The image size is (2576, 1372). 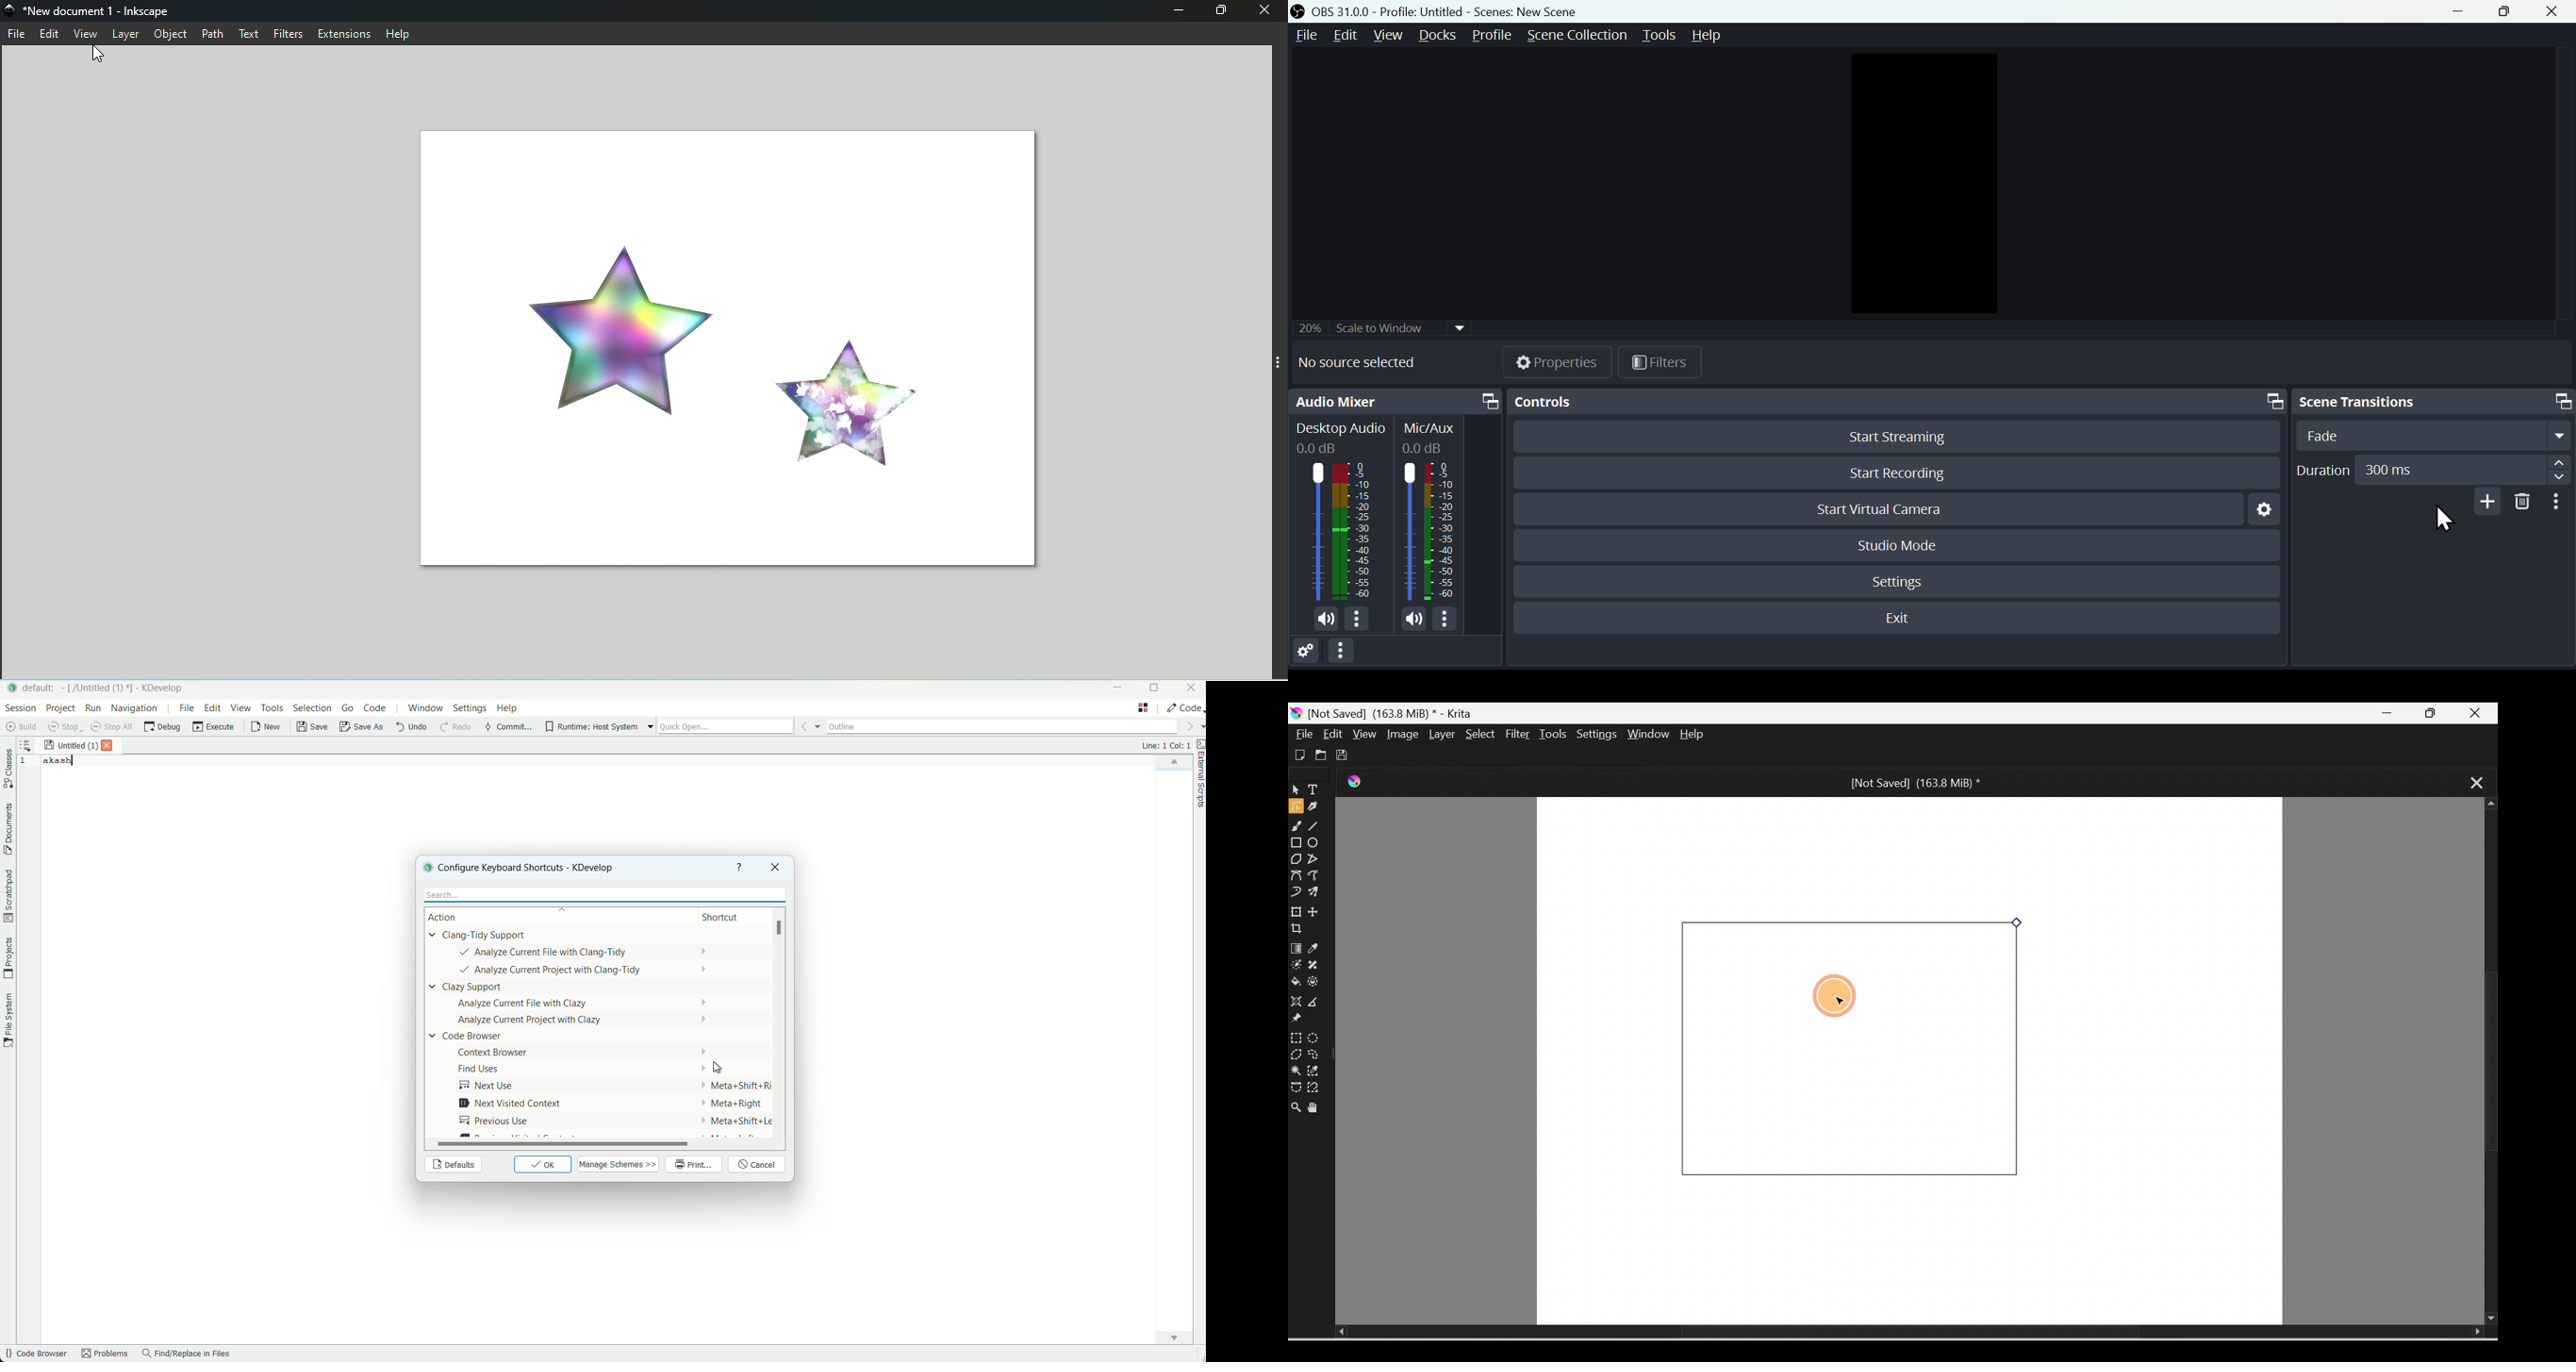 What do you see at coordinates (2561, 503) in the screenshot?
I see `More options` at bounding box center [2561, 503].